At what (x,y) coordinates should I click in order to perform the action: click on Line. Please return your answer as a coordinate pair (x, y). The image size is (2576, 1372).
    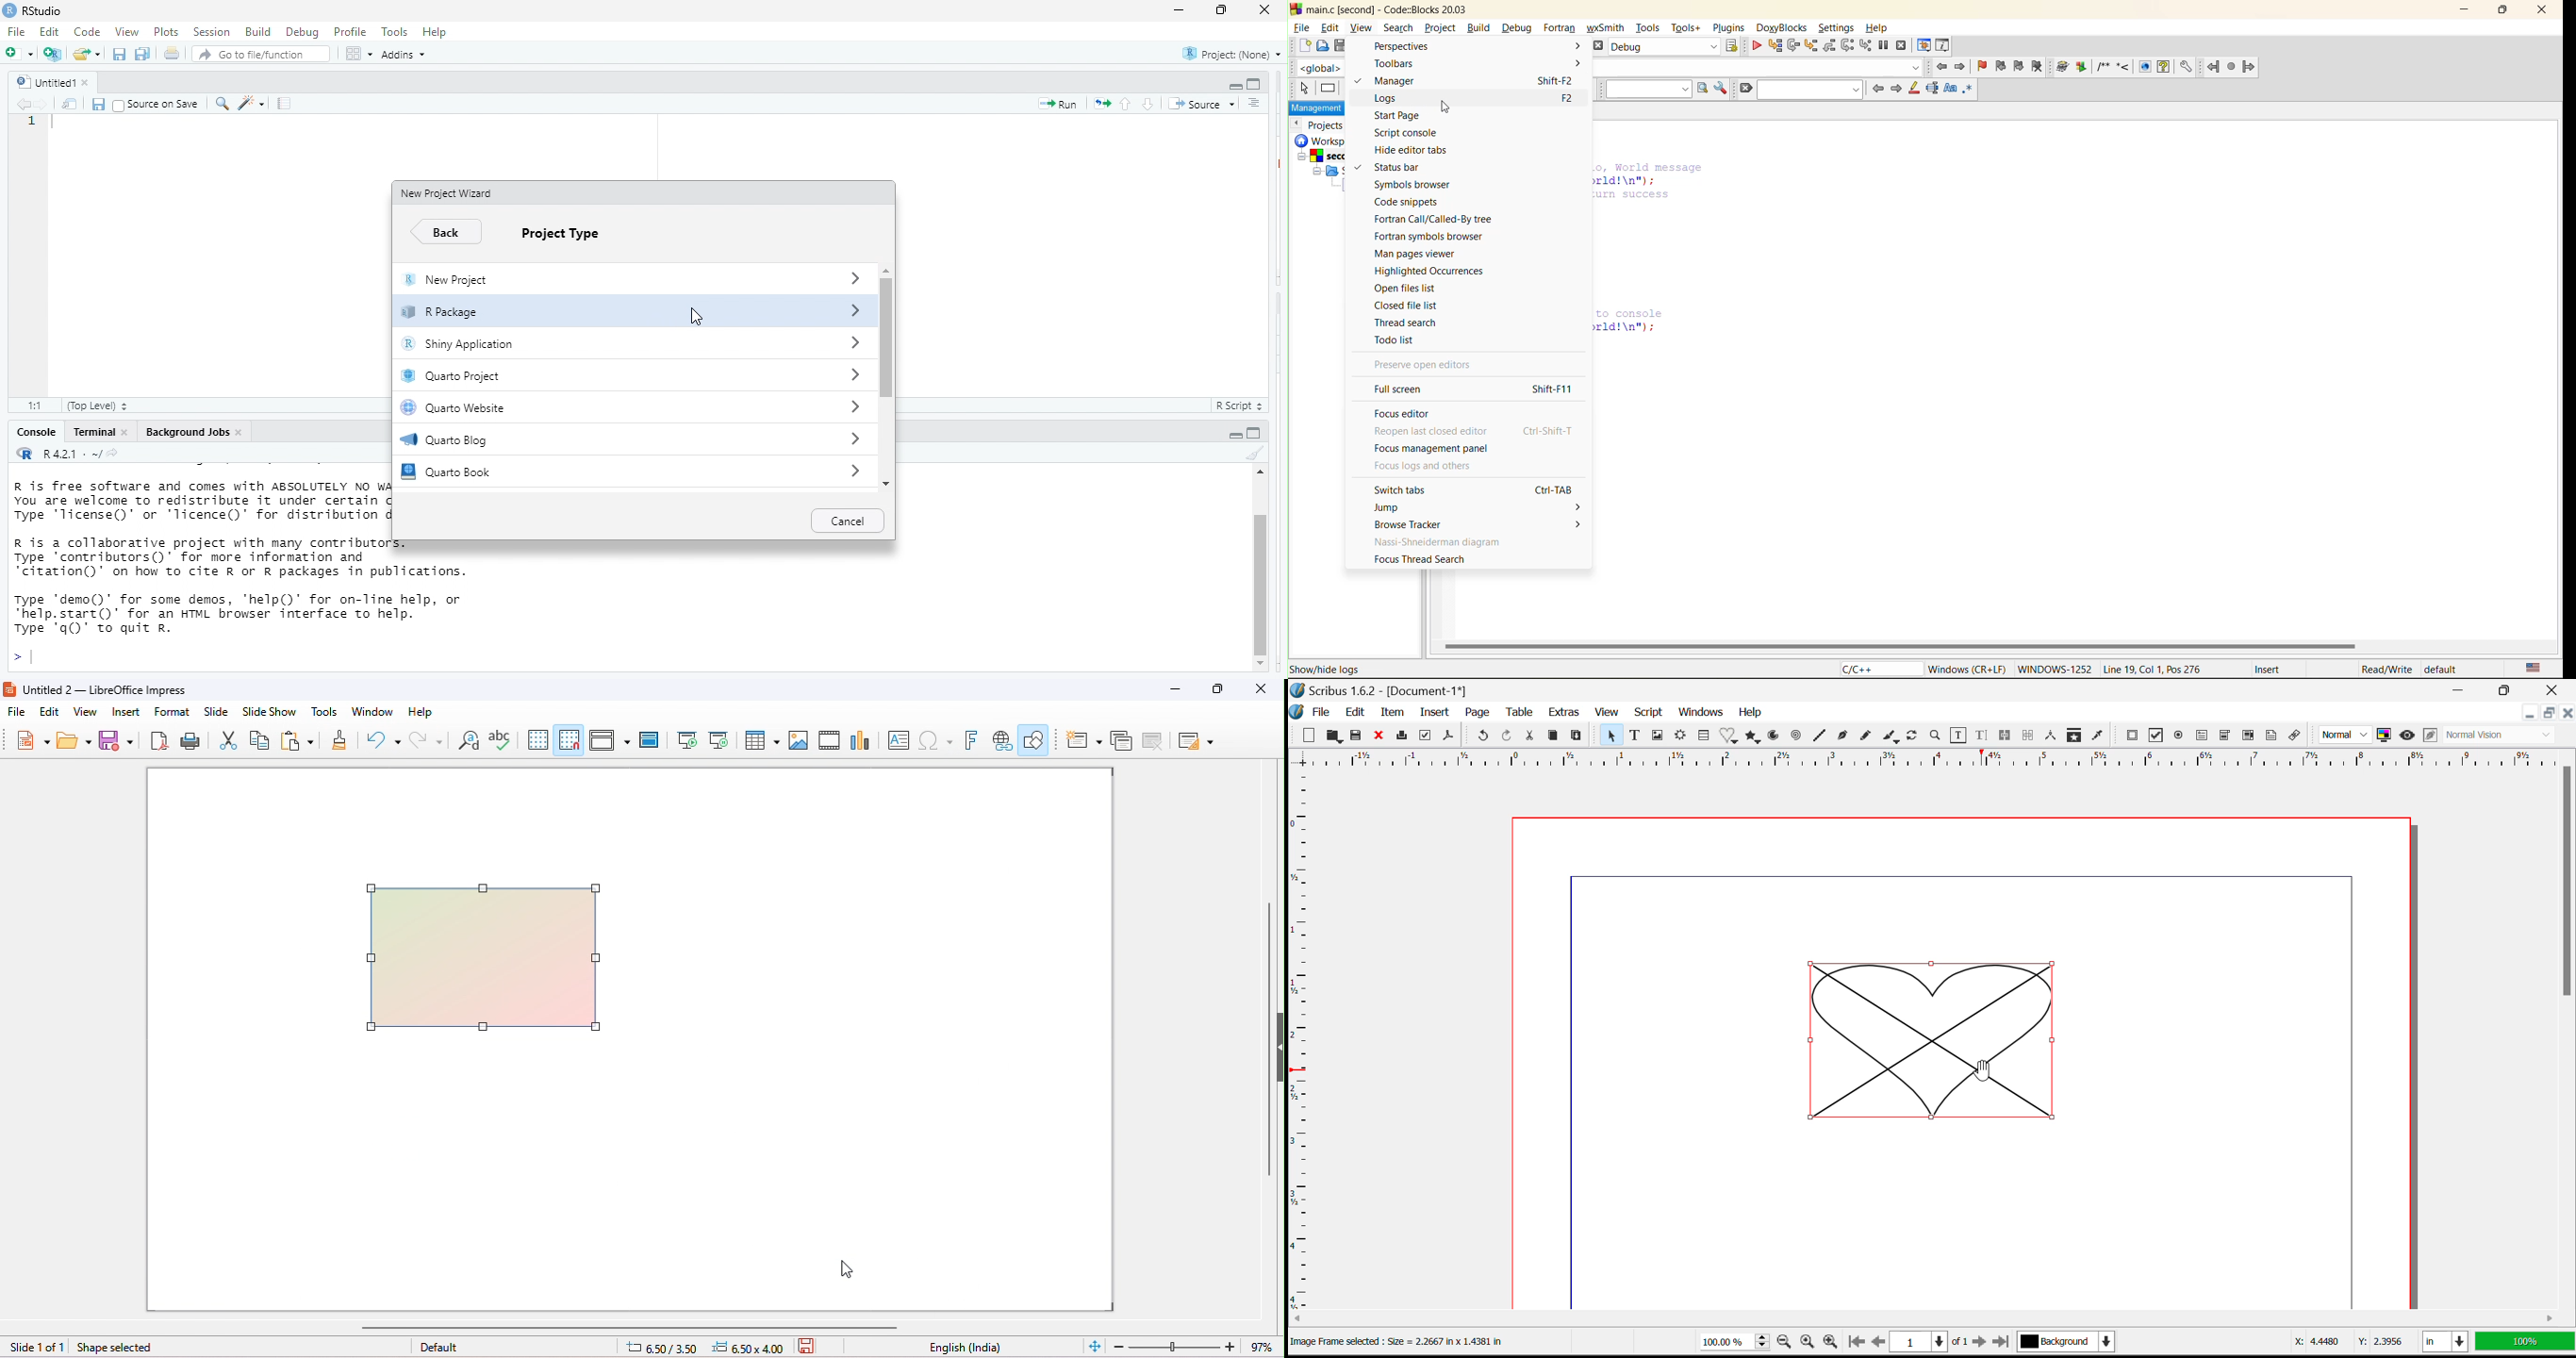
    Looking at the image, I should click on (1821, 736).